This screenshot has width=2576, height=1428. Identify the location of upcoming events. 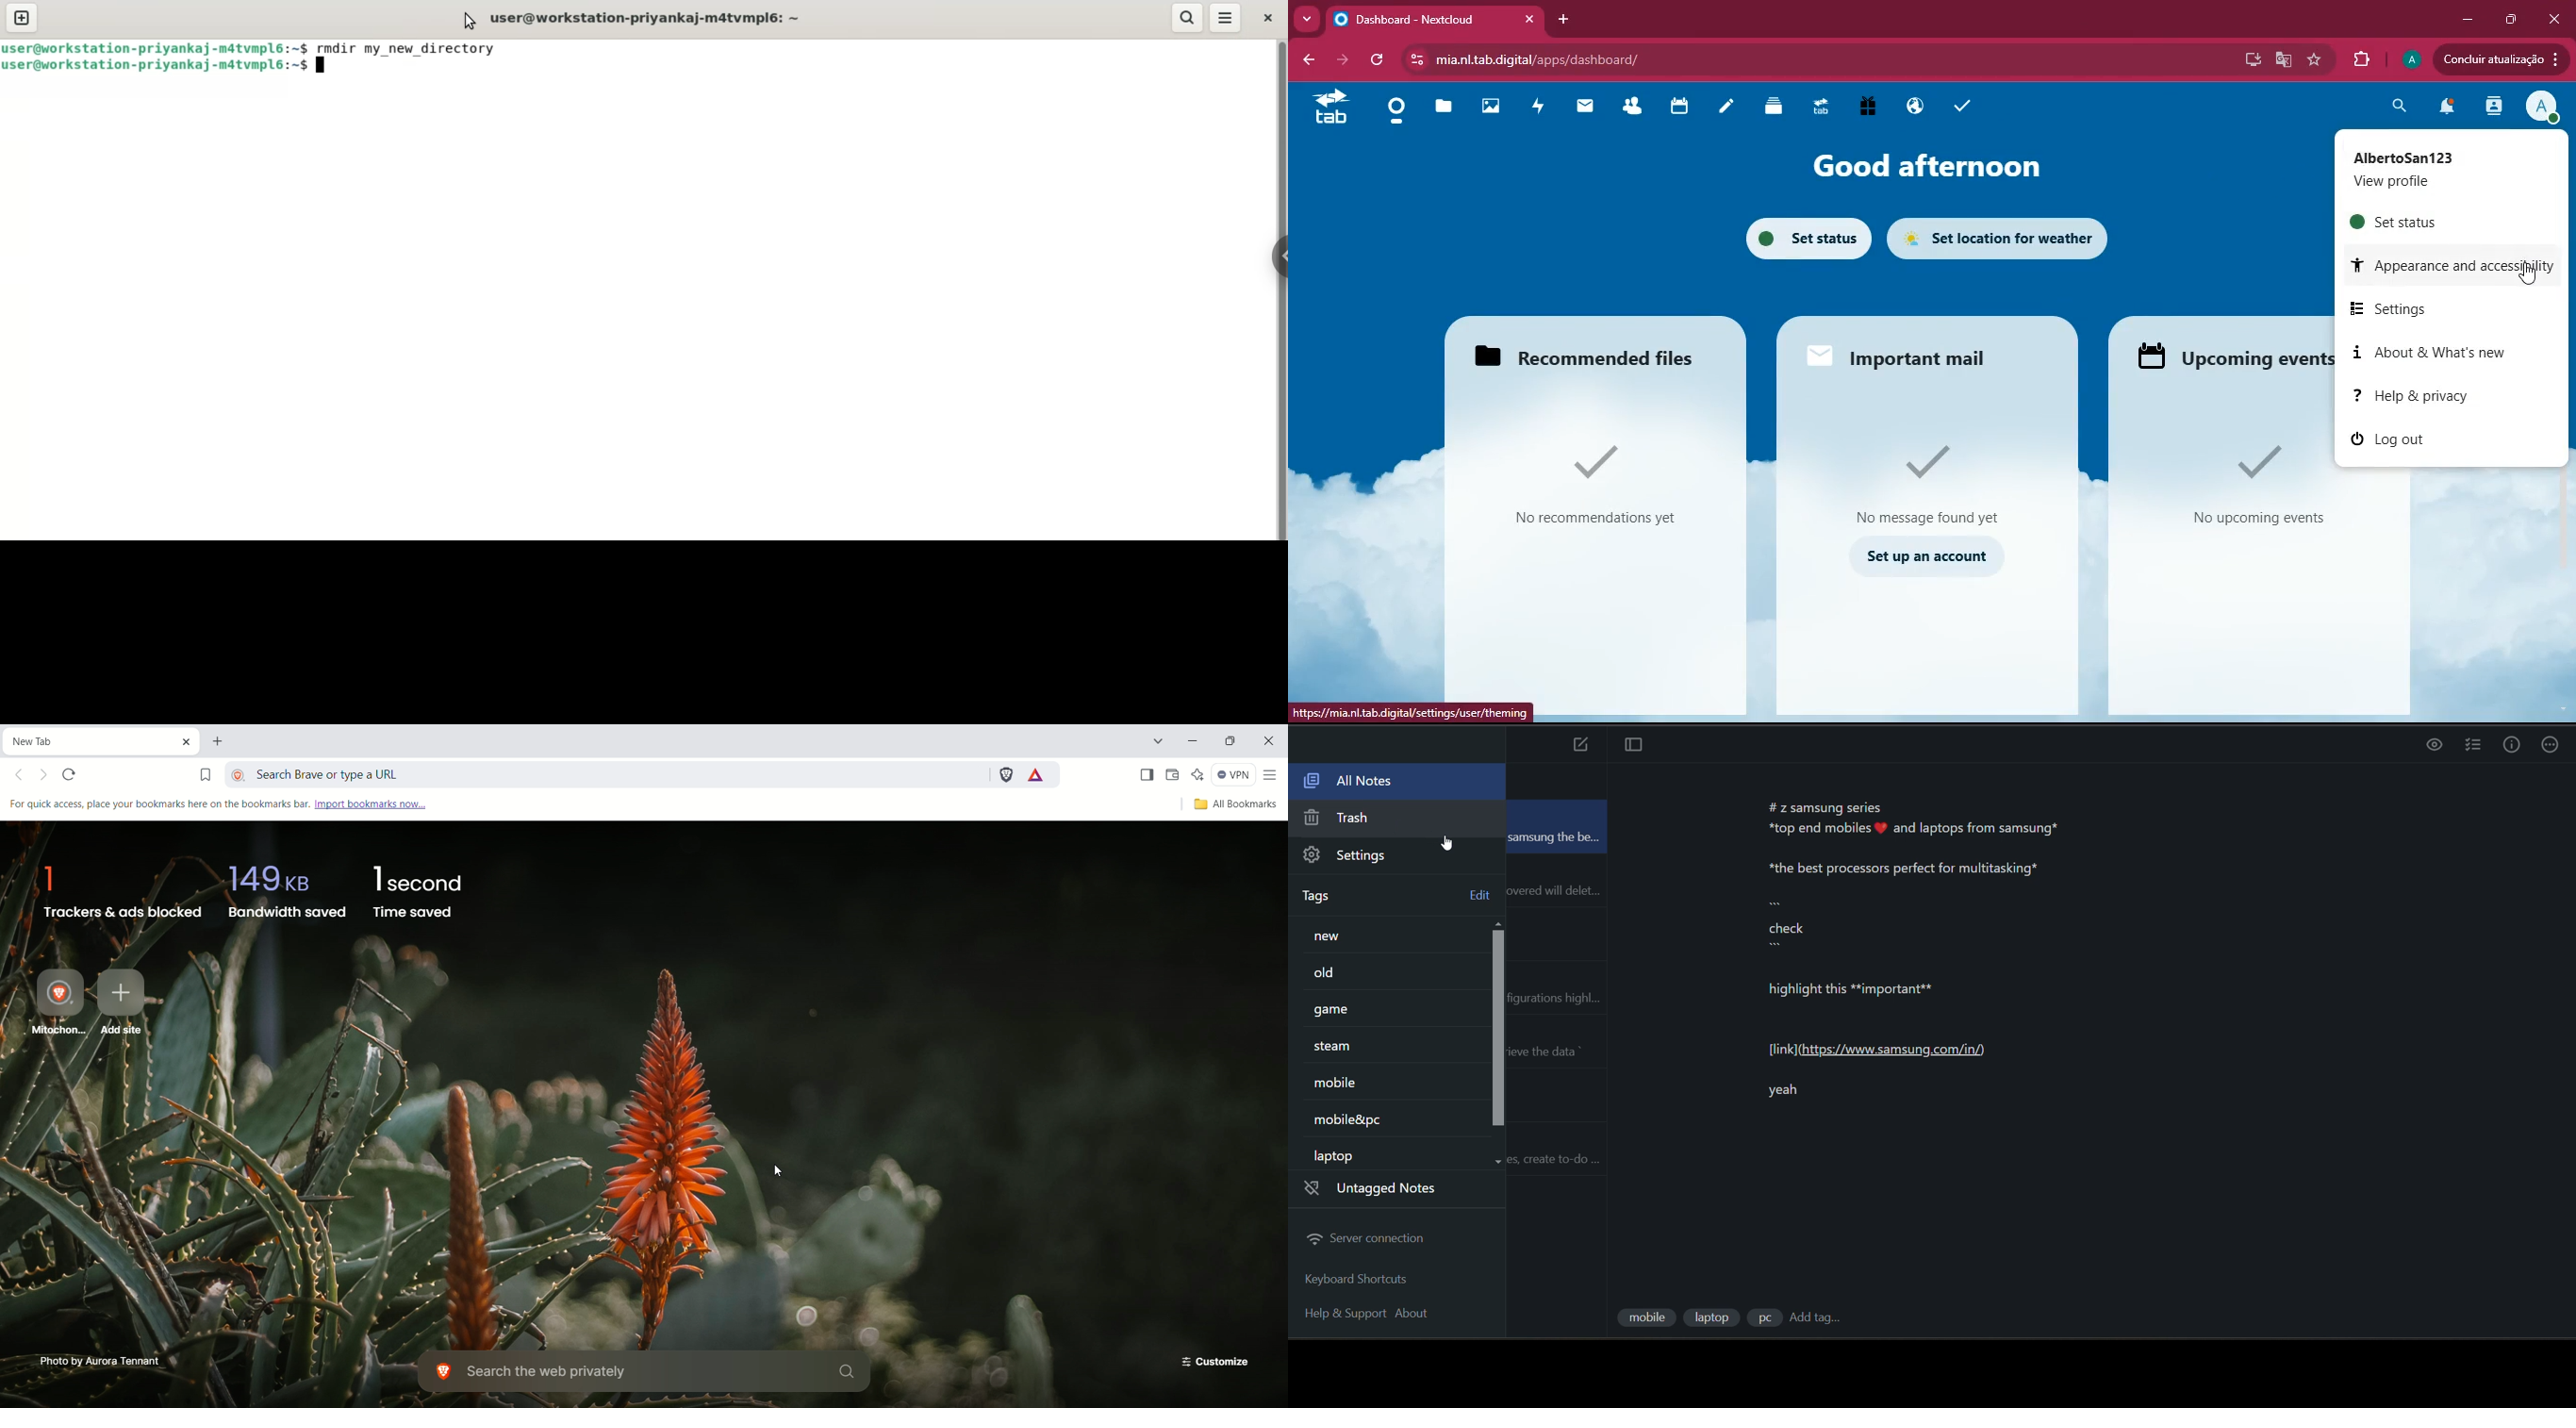
(2228, 356).